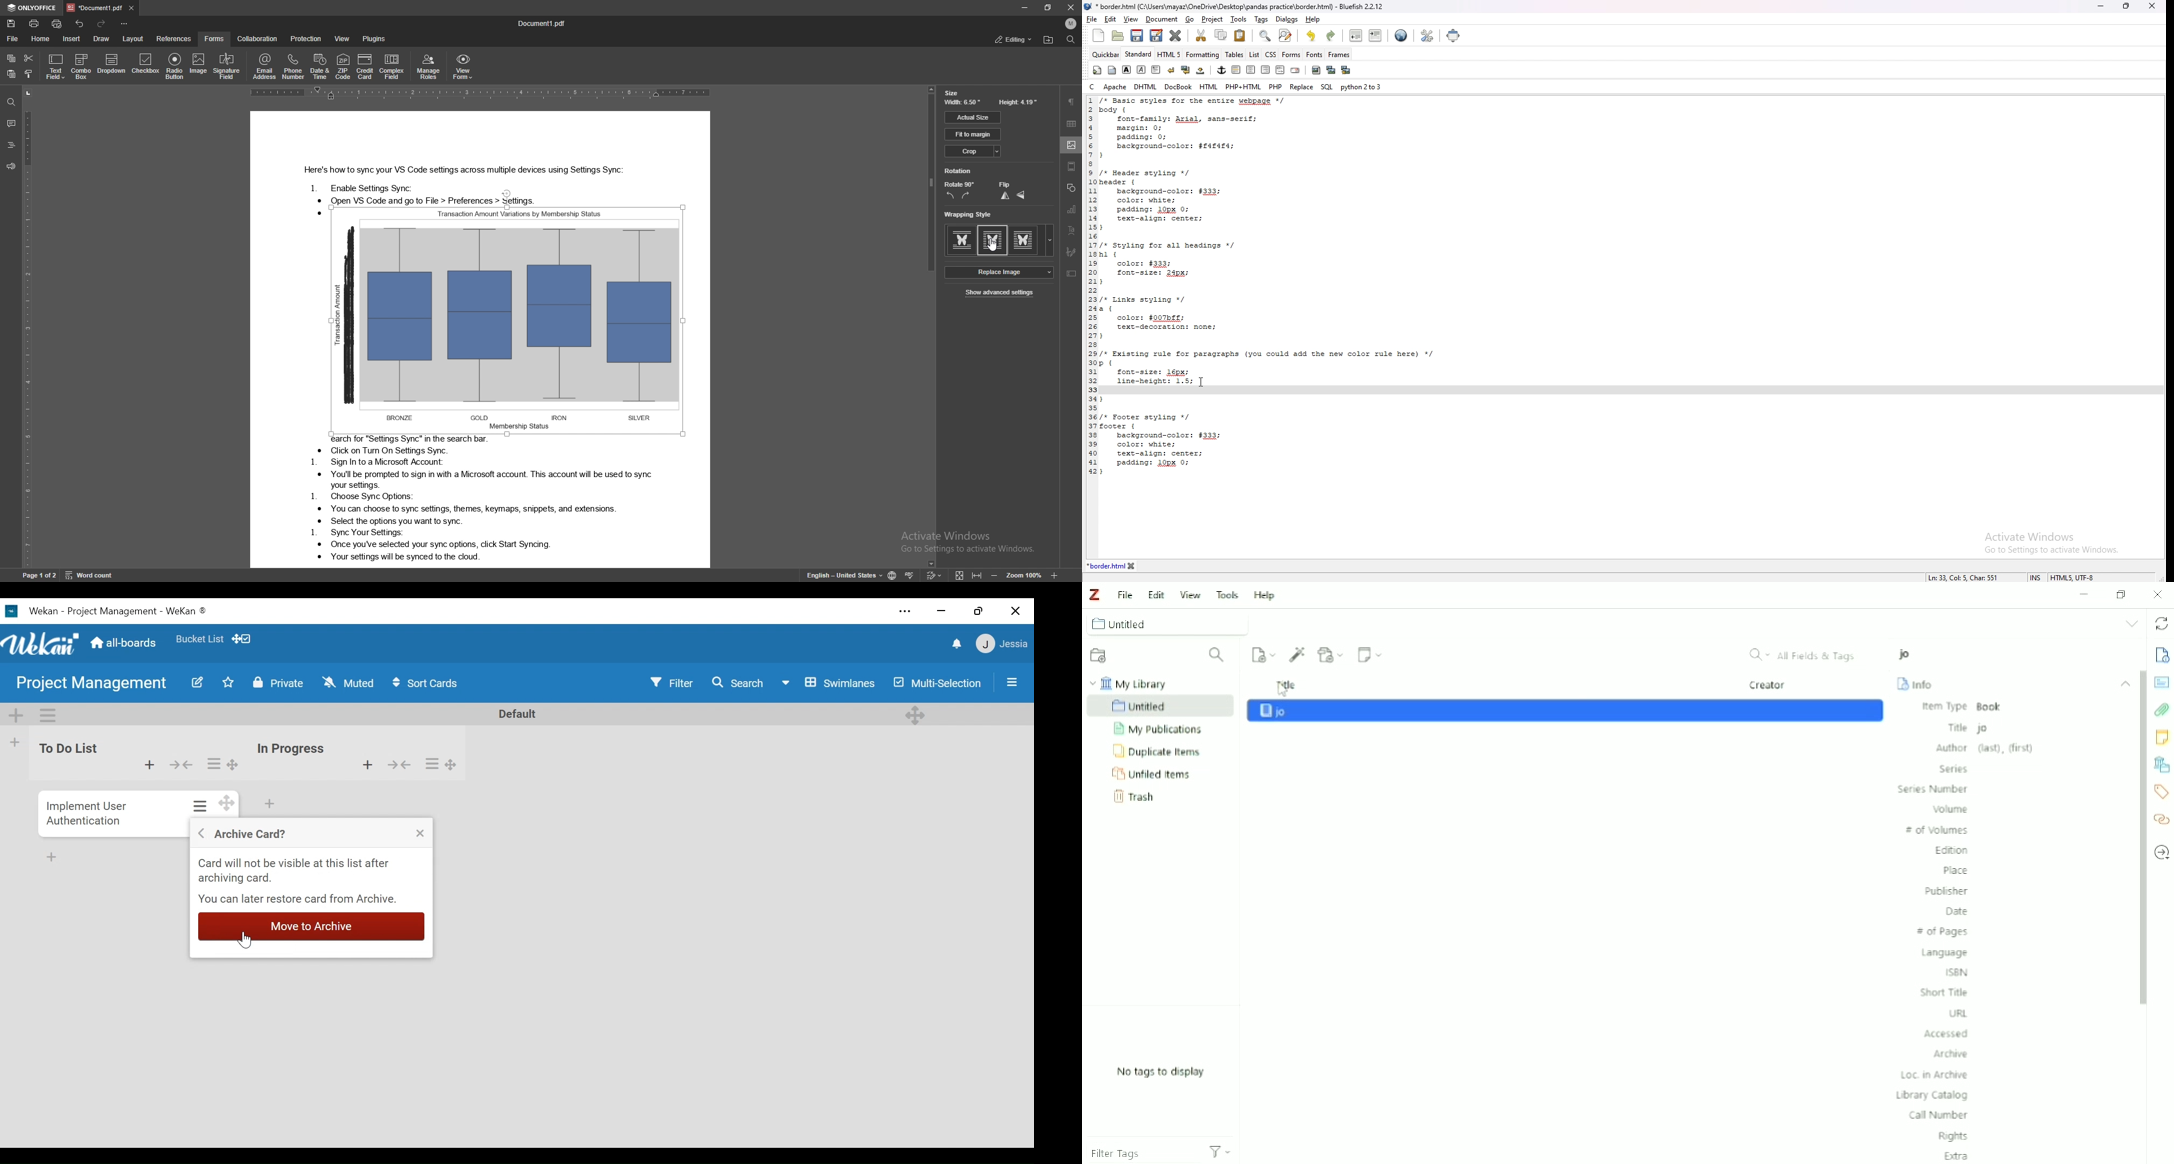 The width and height of the screenshot is (2184, 1176). I want to click on email, so click(1296, 70).